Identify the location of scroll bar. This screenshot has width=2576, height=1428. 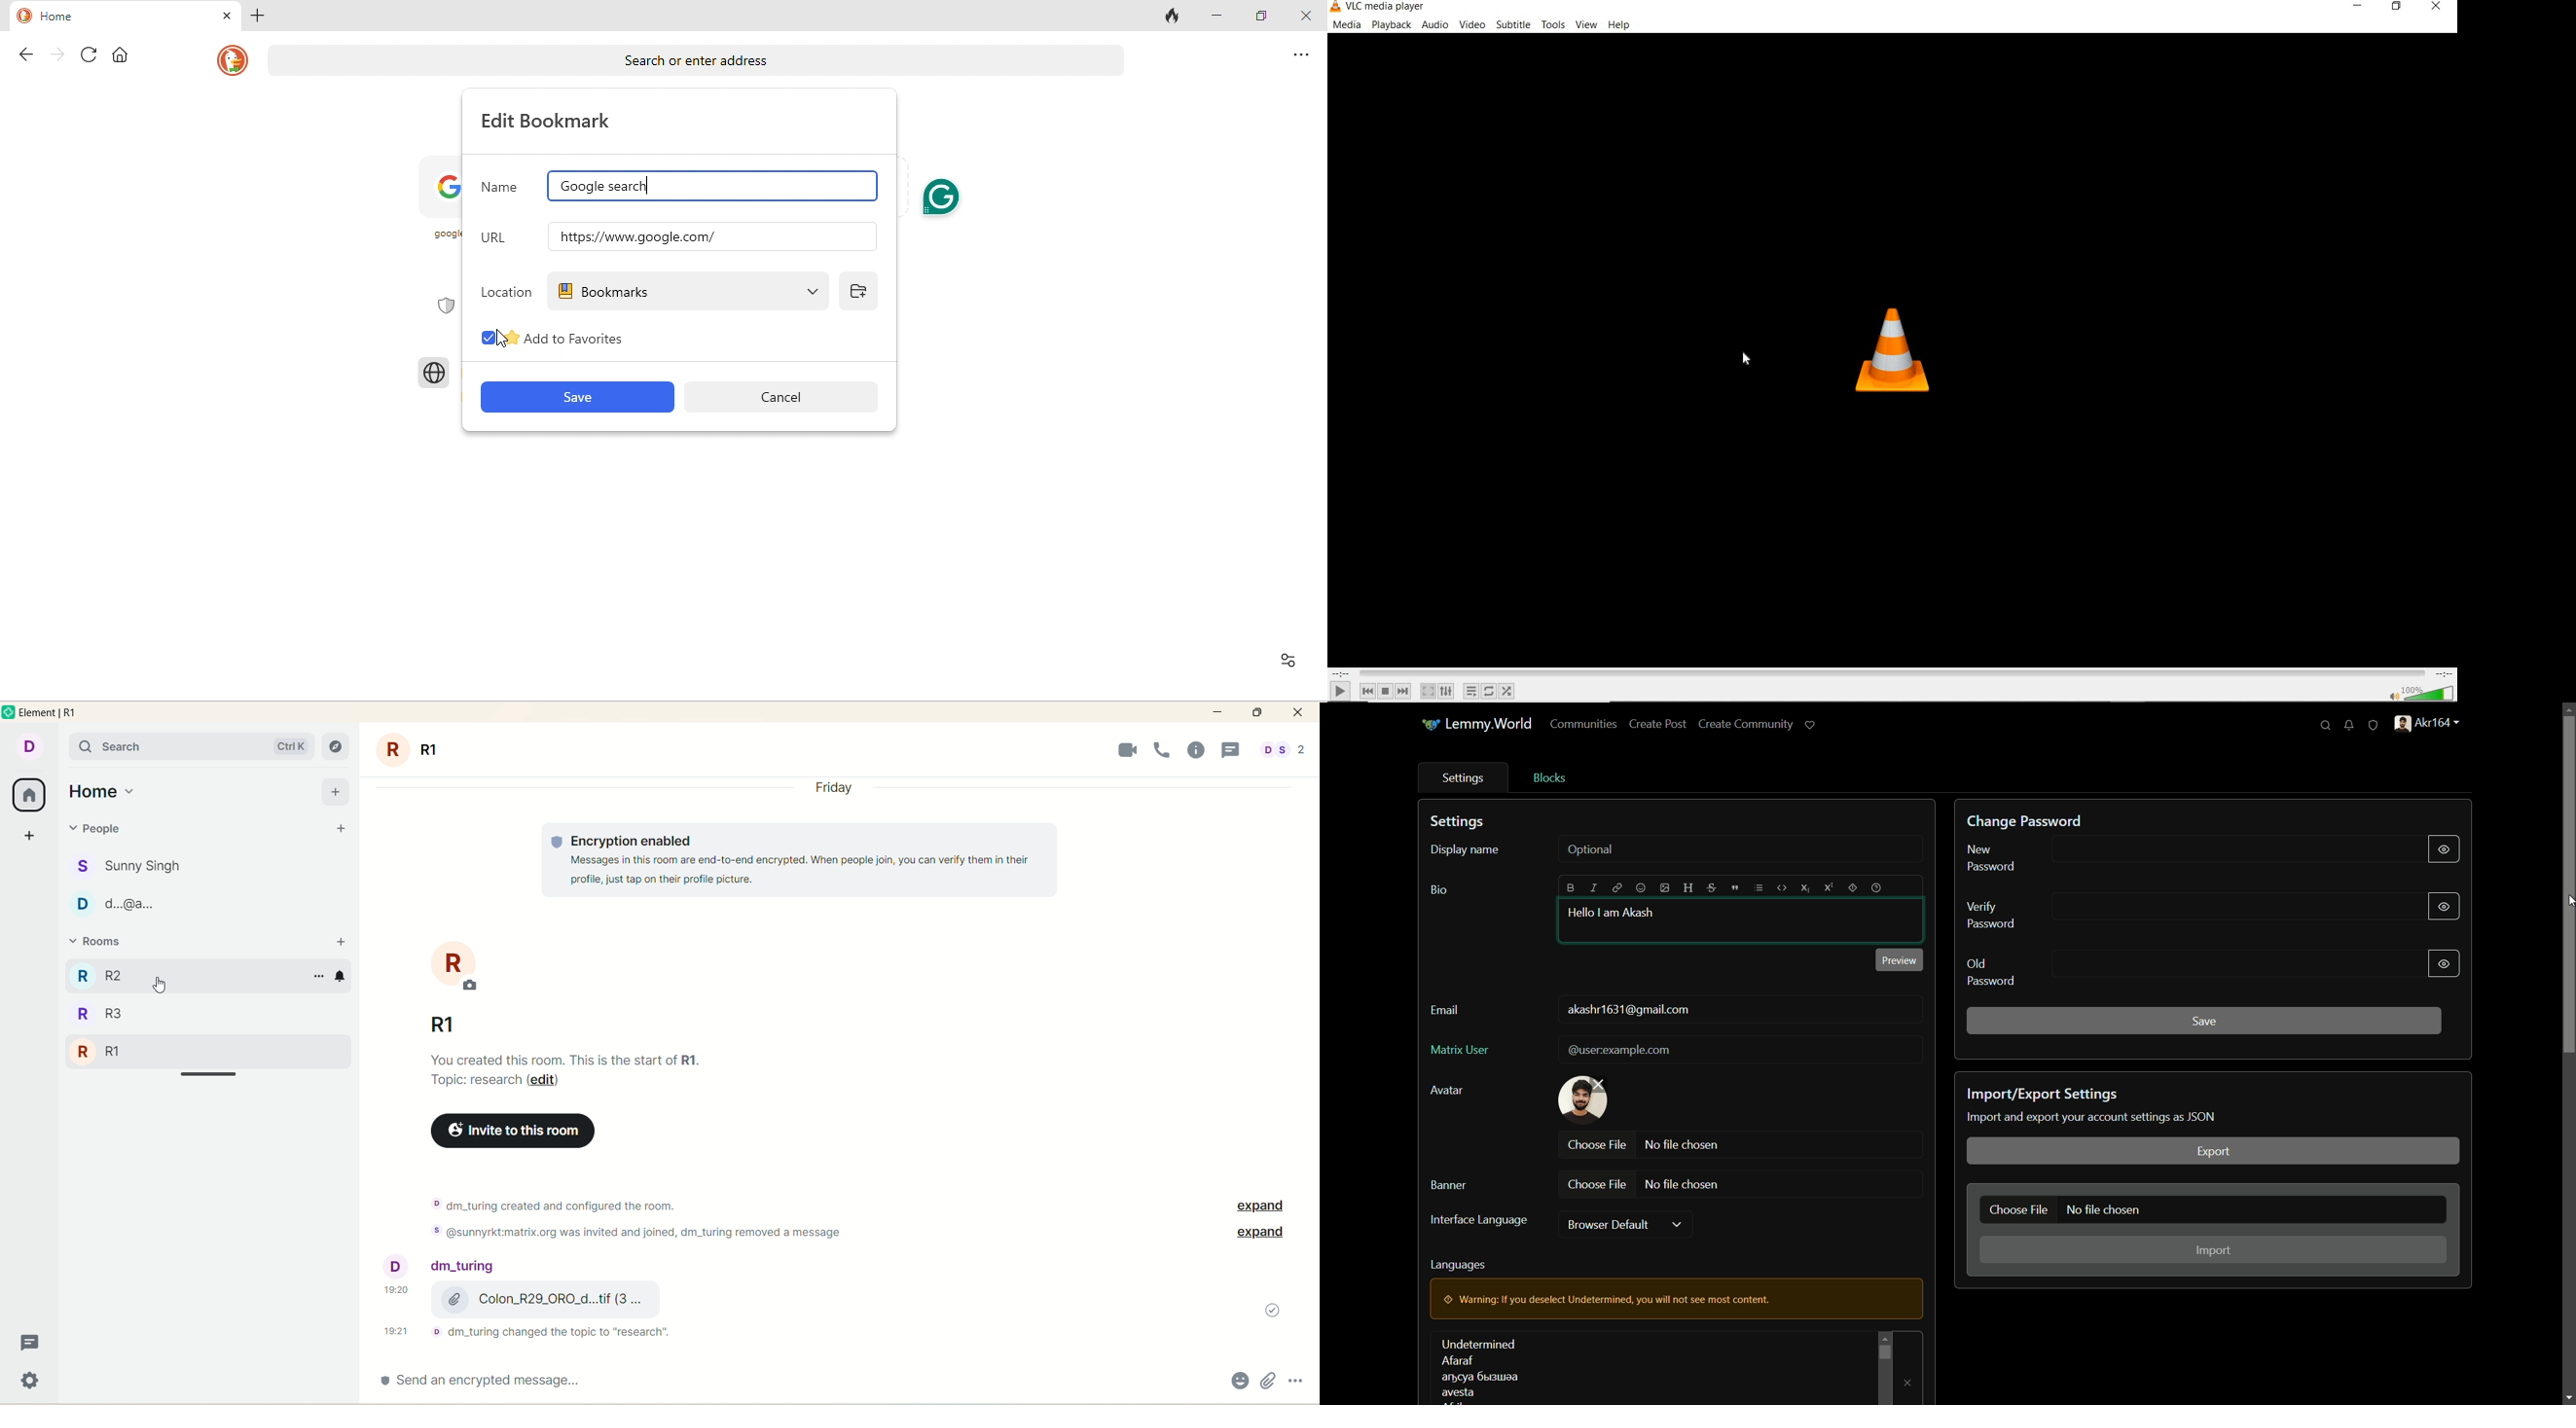
(2569, 883).